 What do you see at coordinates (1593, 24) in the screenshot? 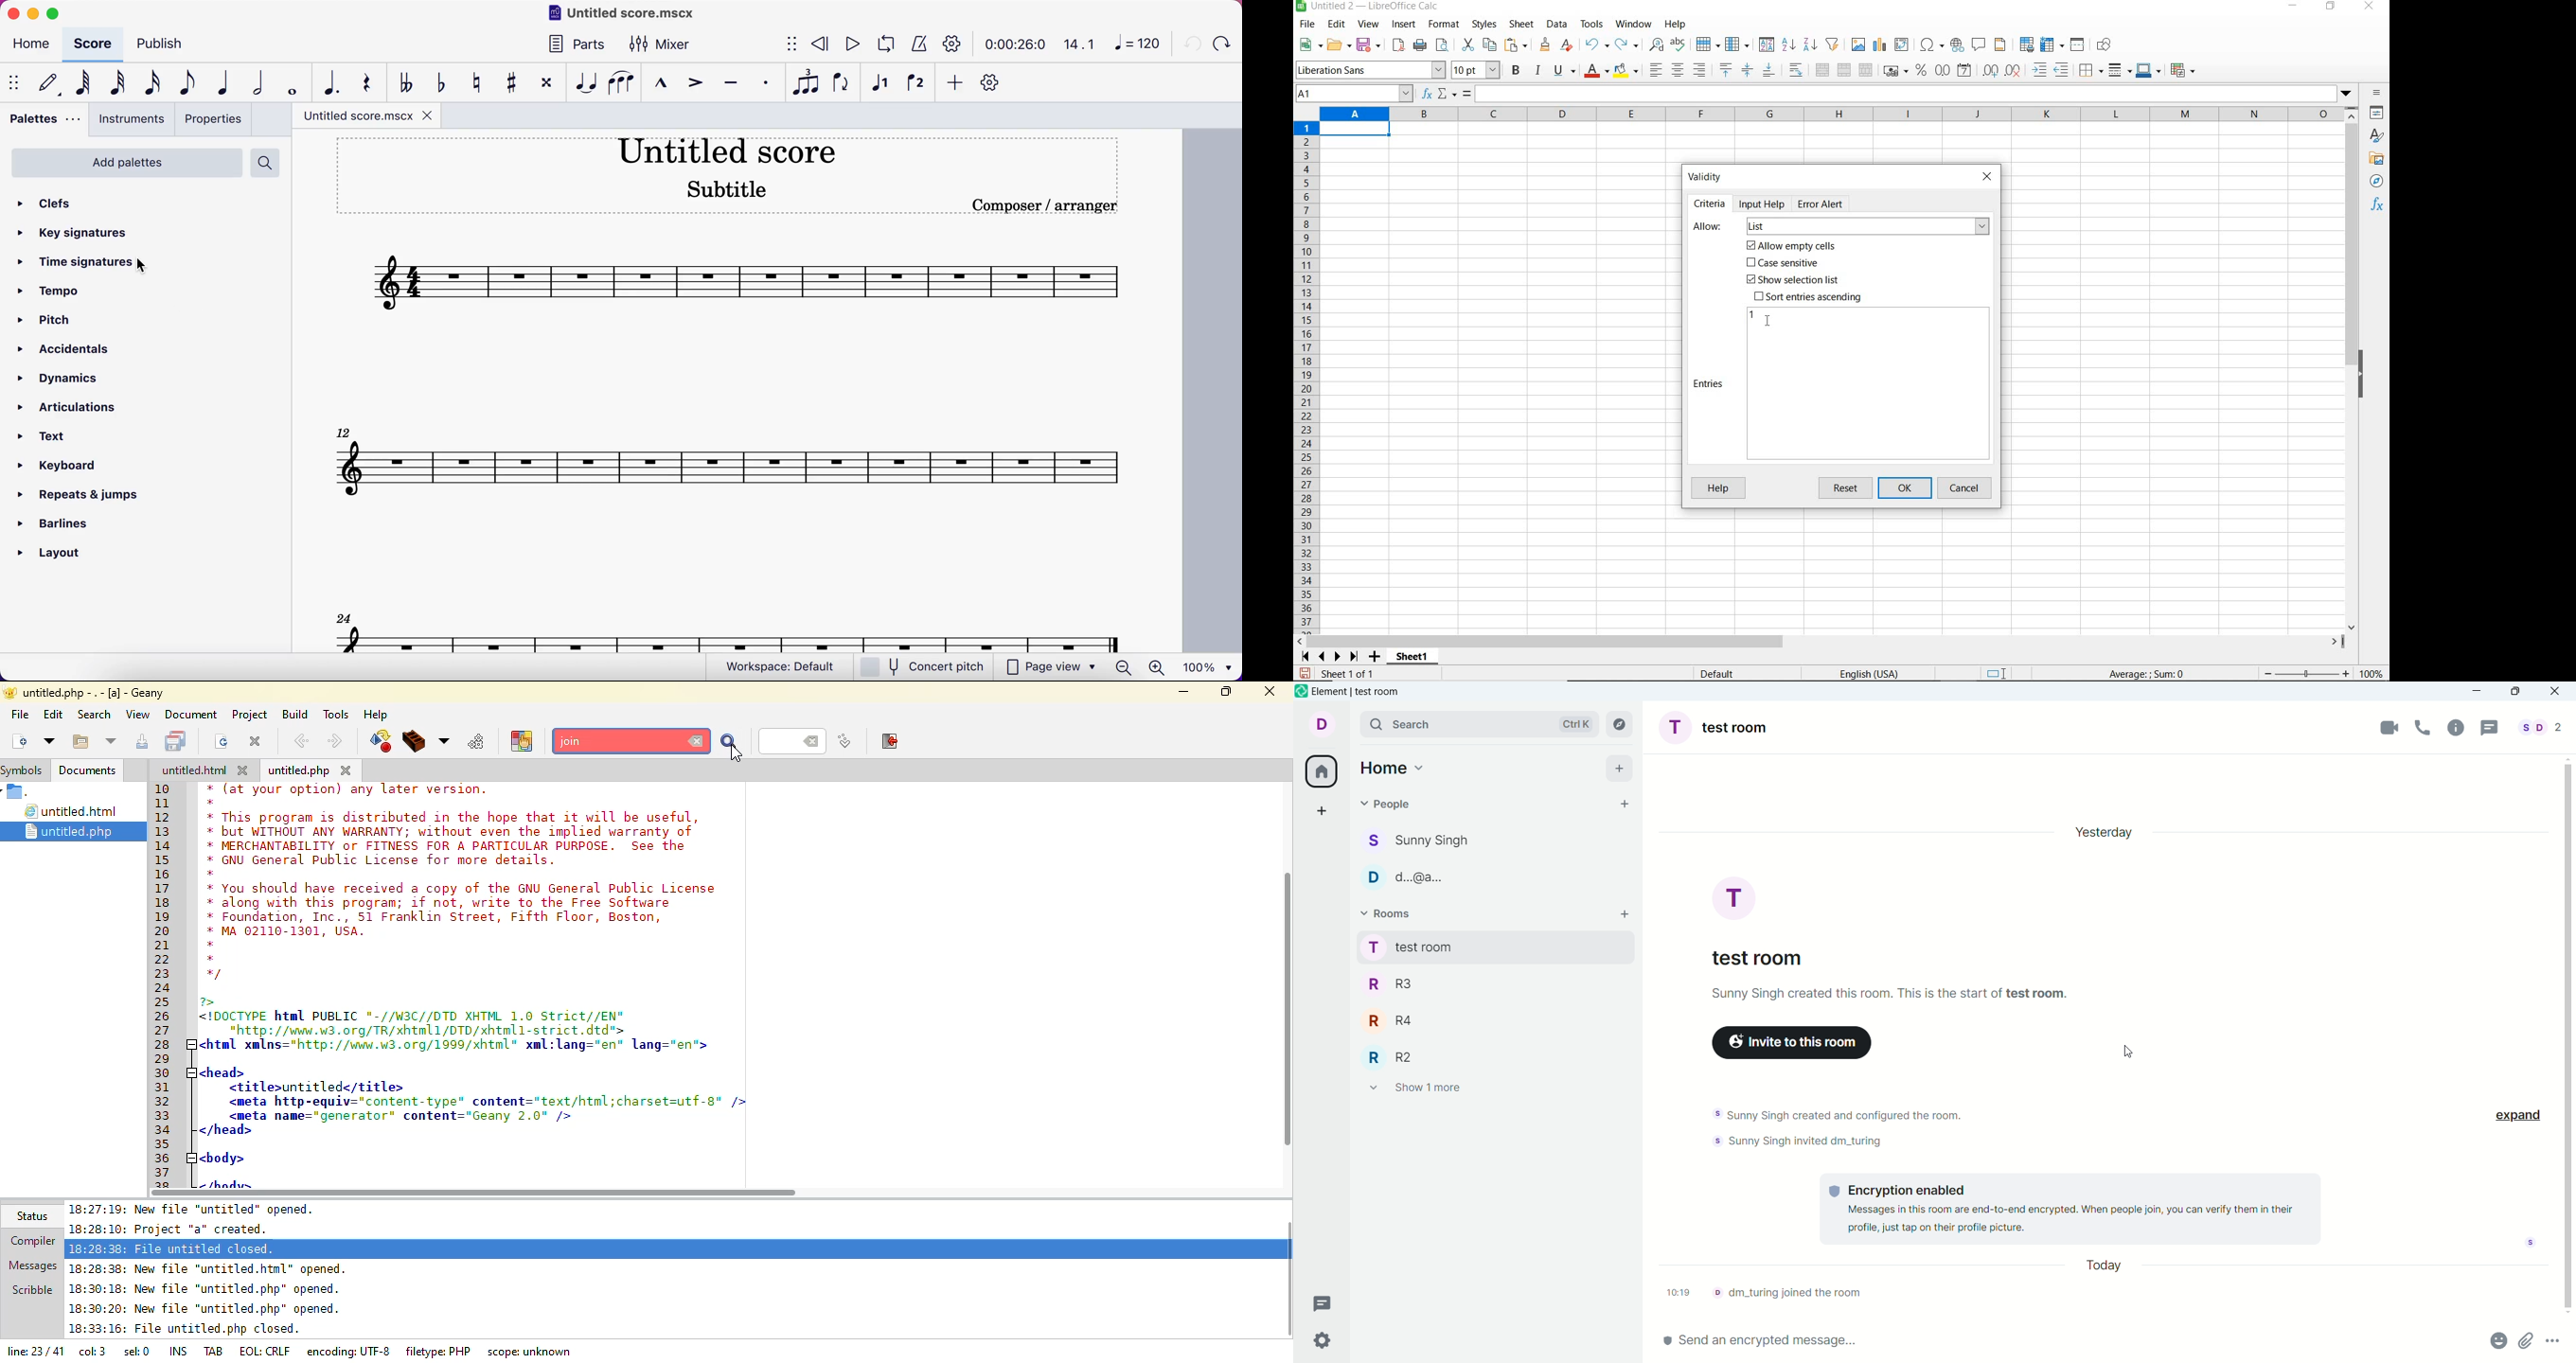
I see `tools` at bounding box center [1593, 24].